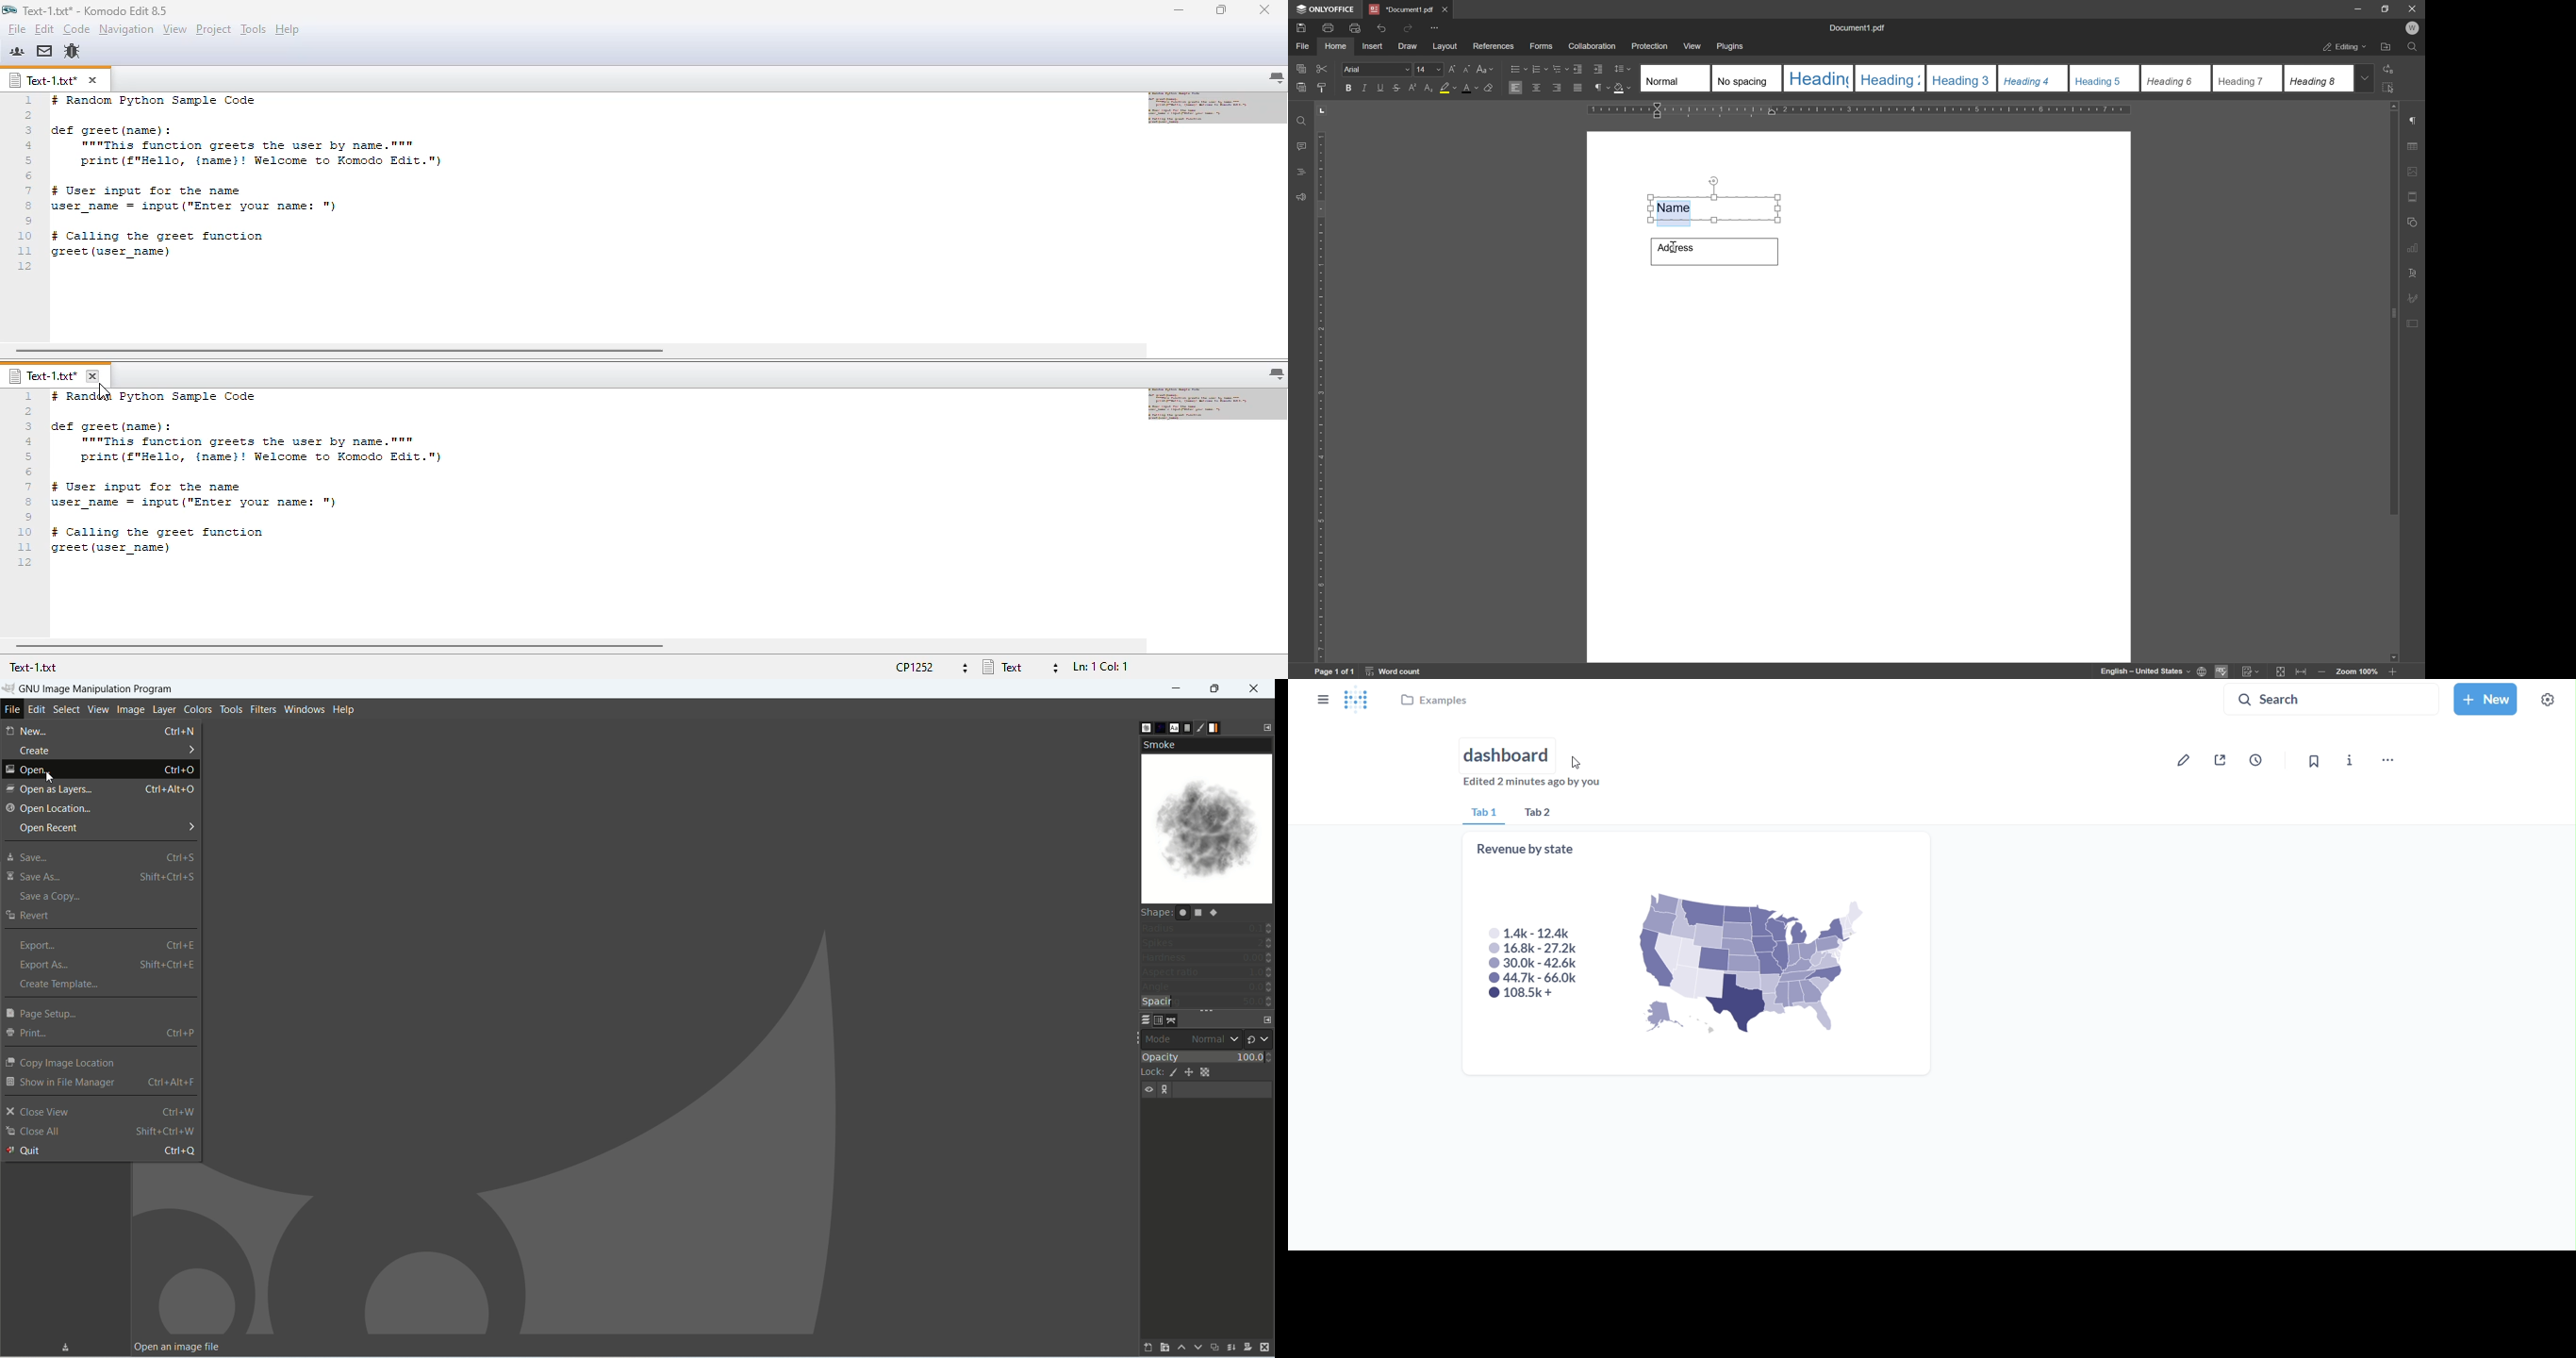 The height and width of the screenshot is (1372, 2576). I want to click on non printing characters, so click(1600, 89).